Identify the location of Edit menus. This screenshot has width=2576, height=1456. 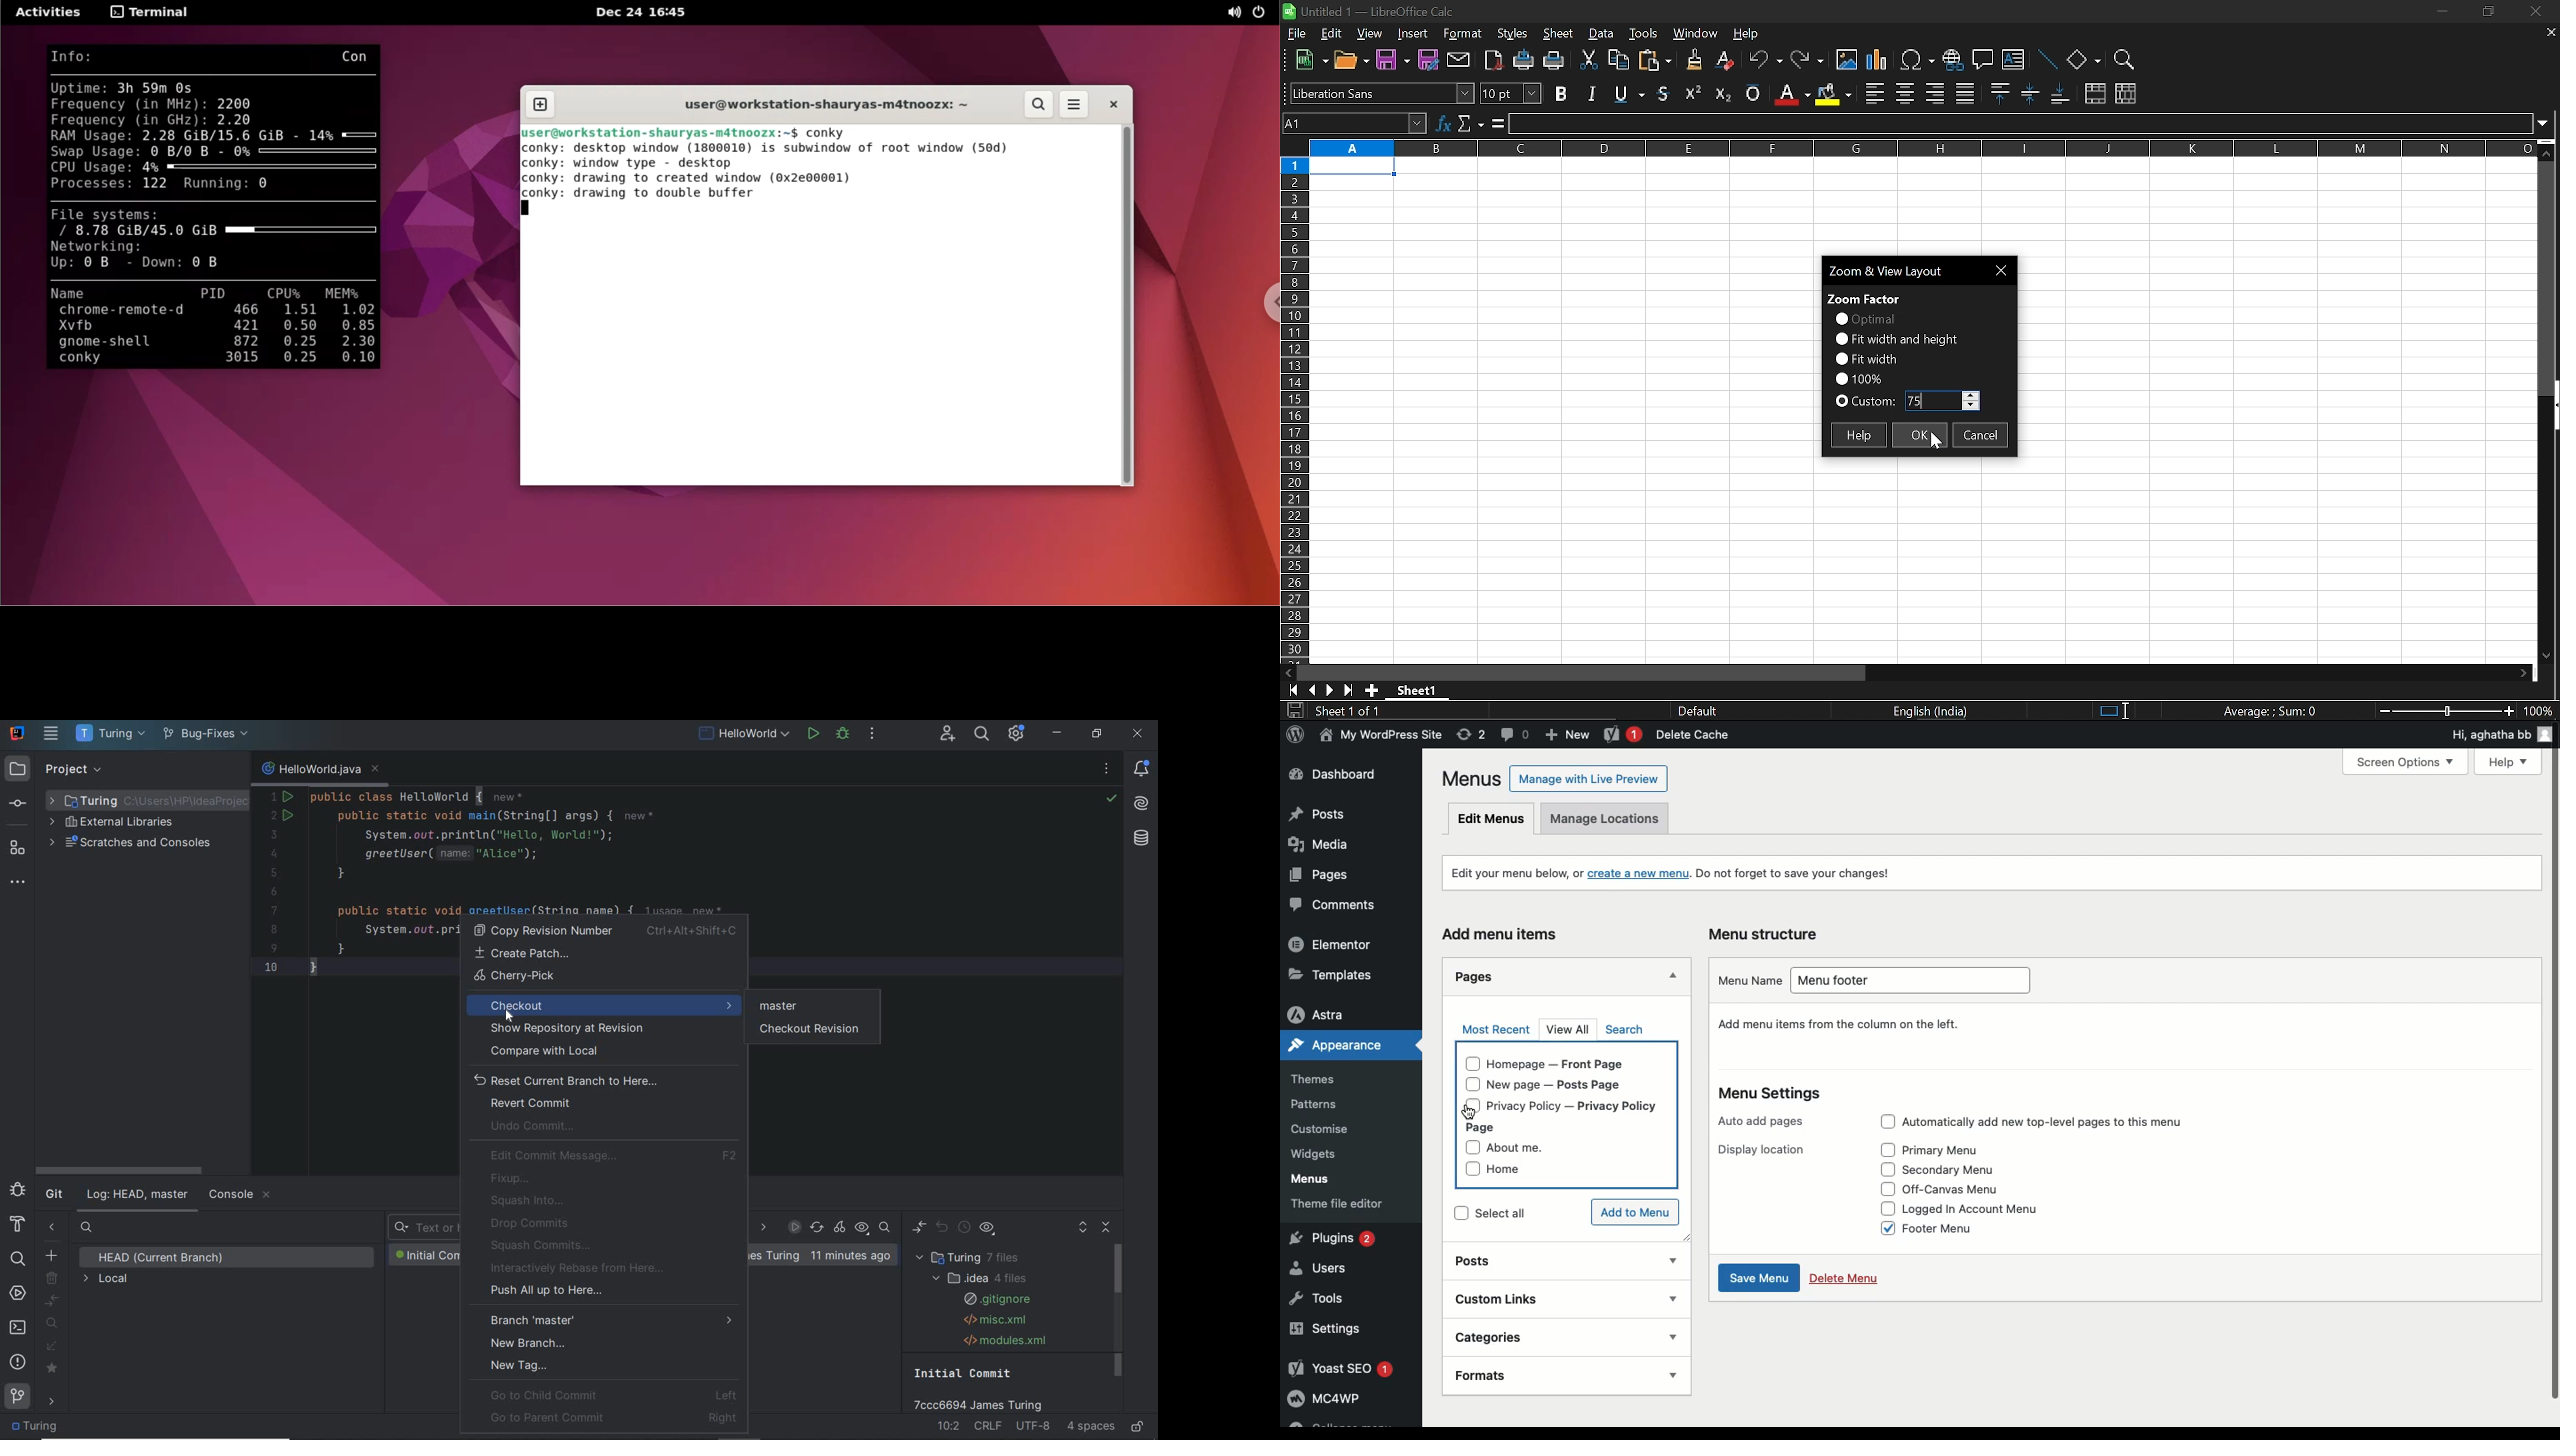
(1492, 820).